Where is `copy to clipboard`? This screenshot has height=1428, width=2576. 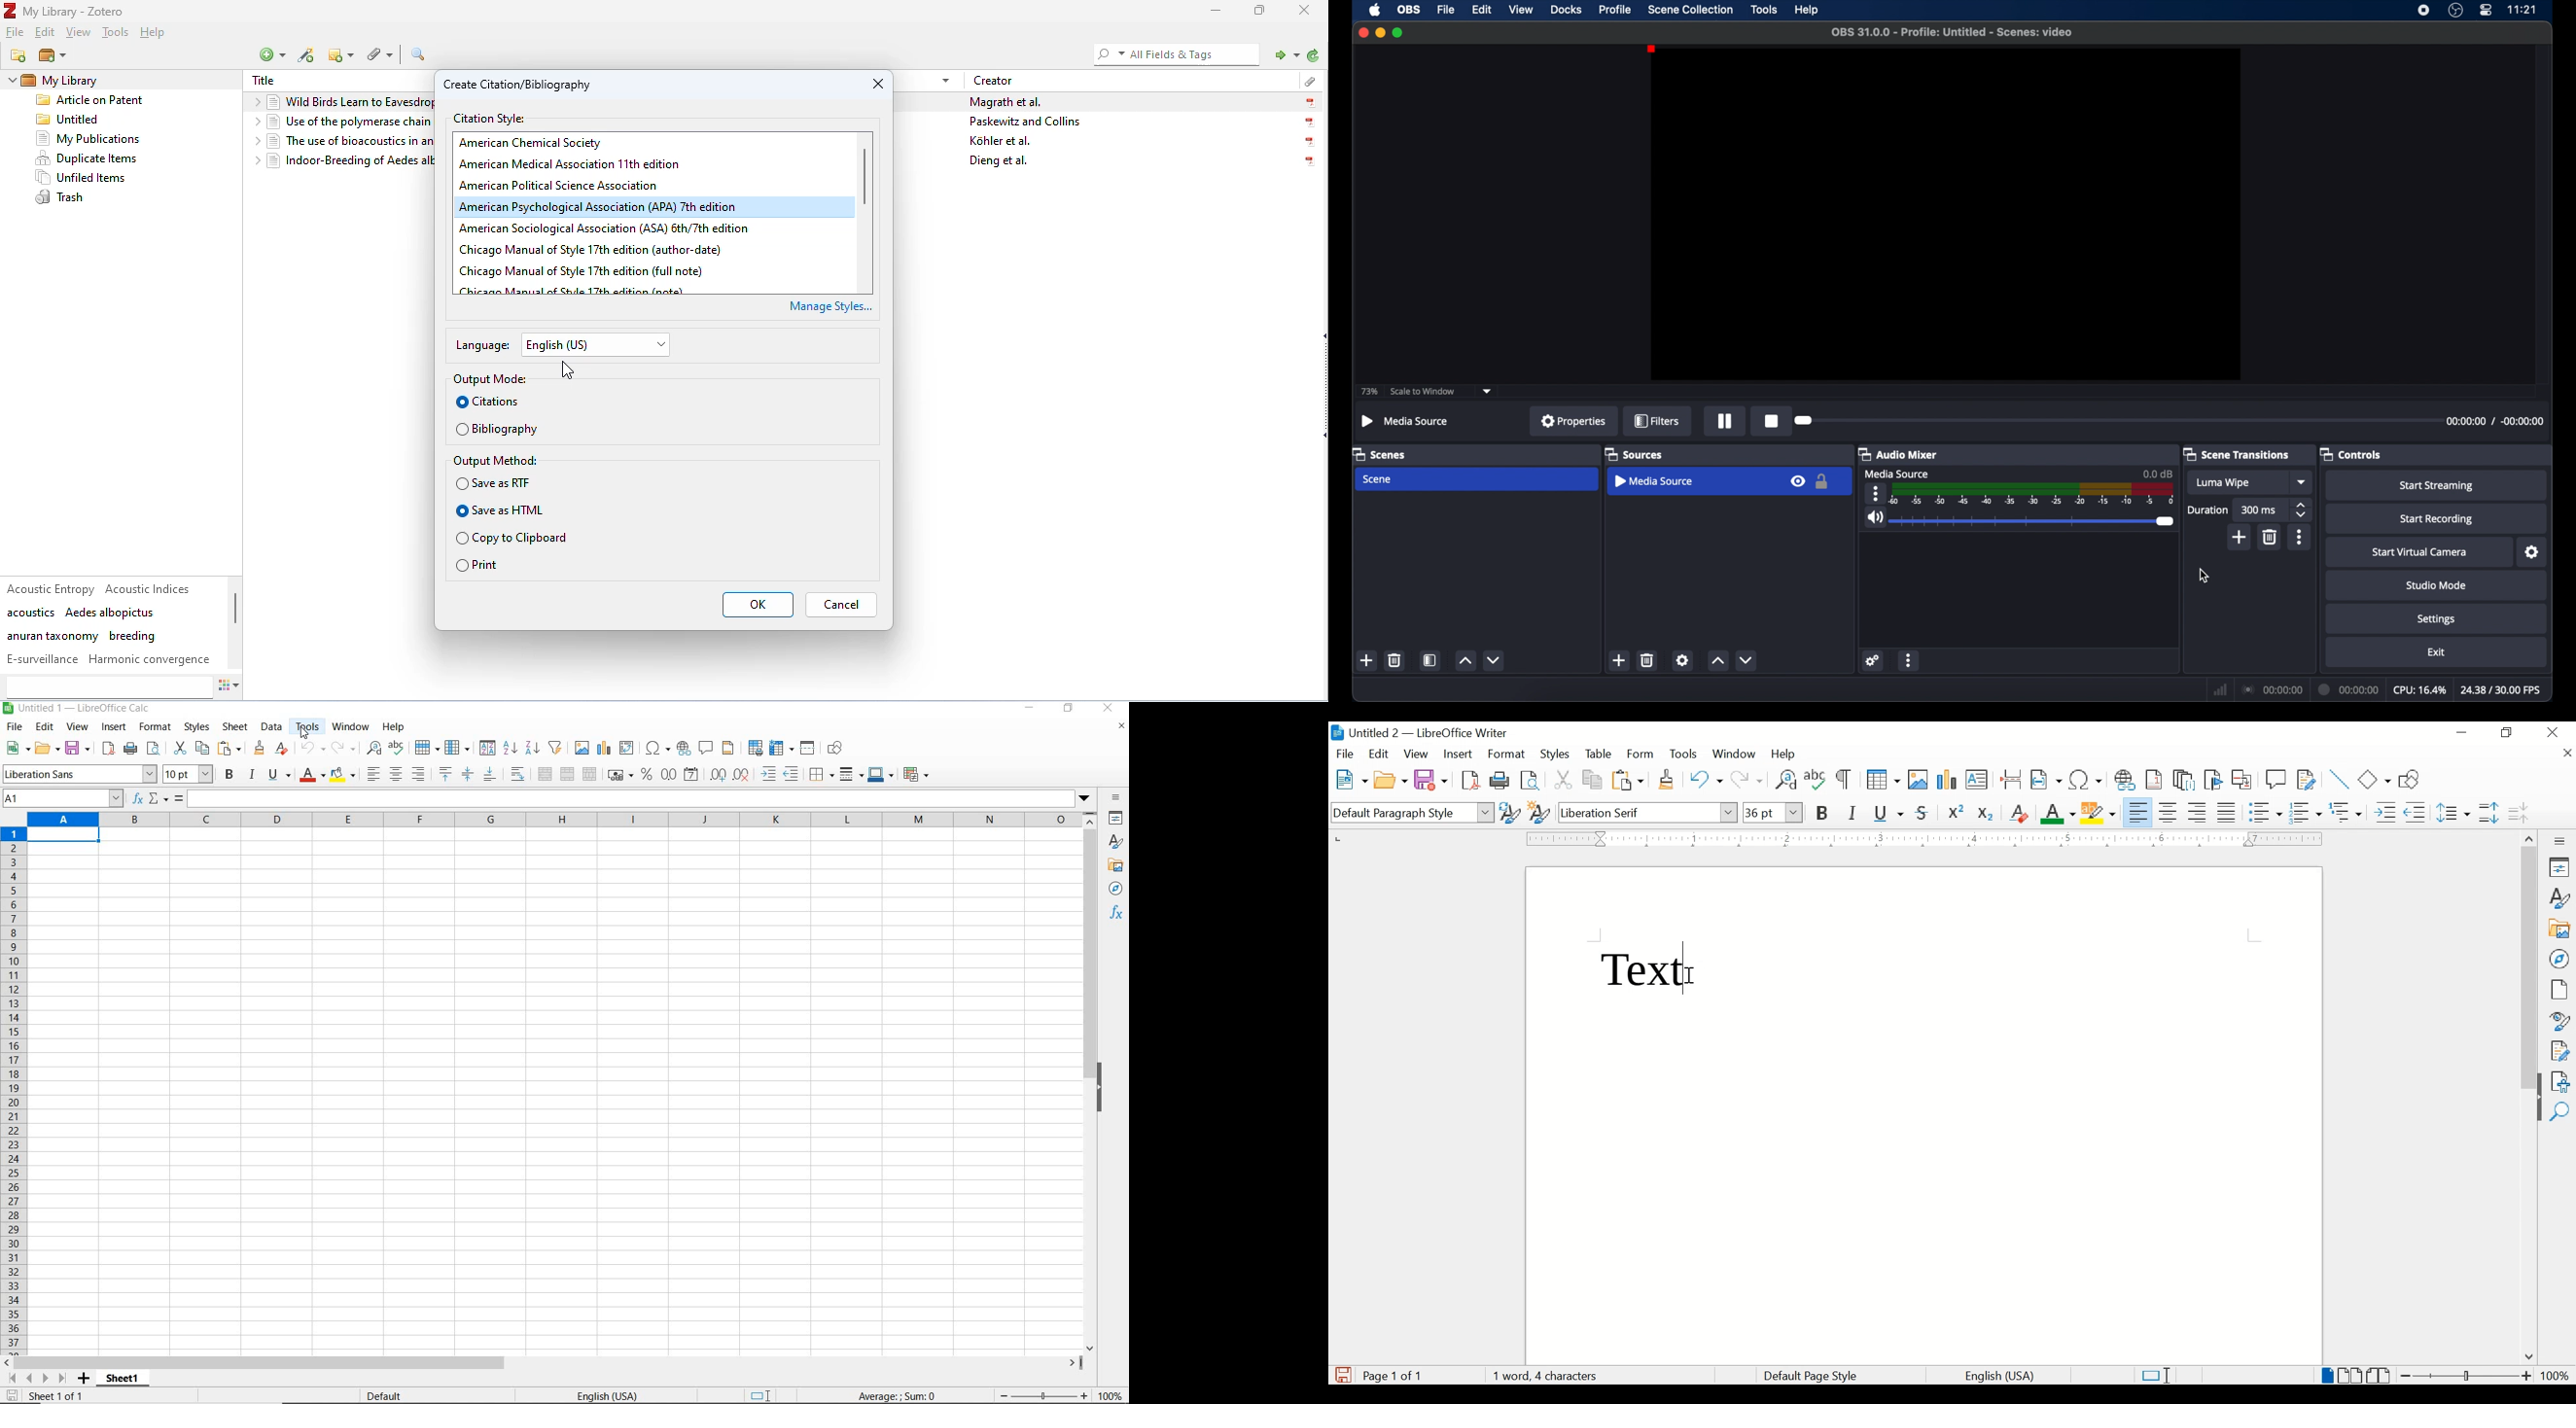 copy to clipboard is located at coordinates (513, 538).